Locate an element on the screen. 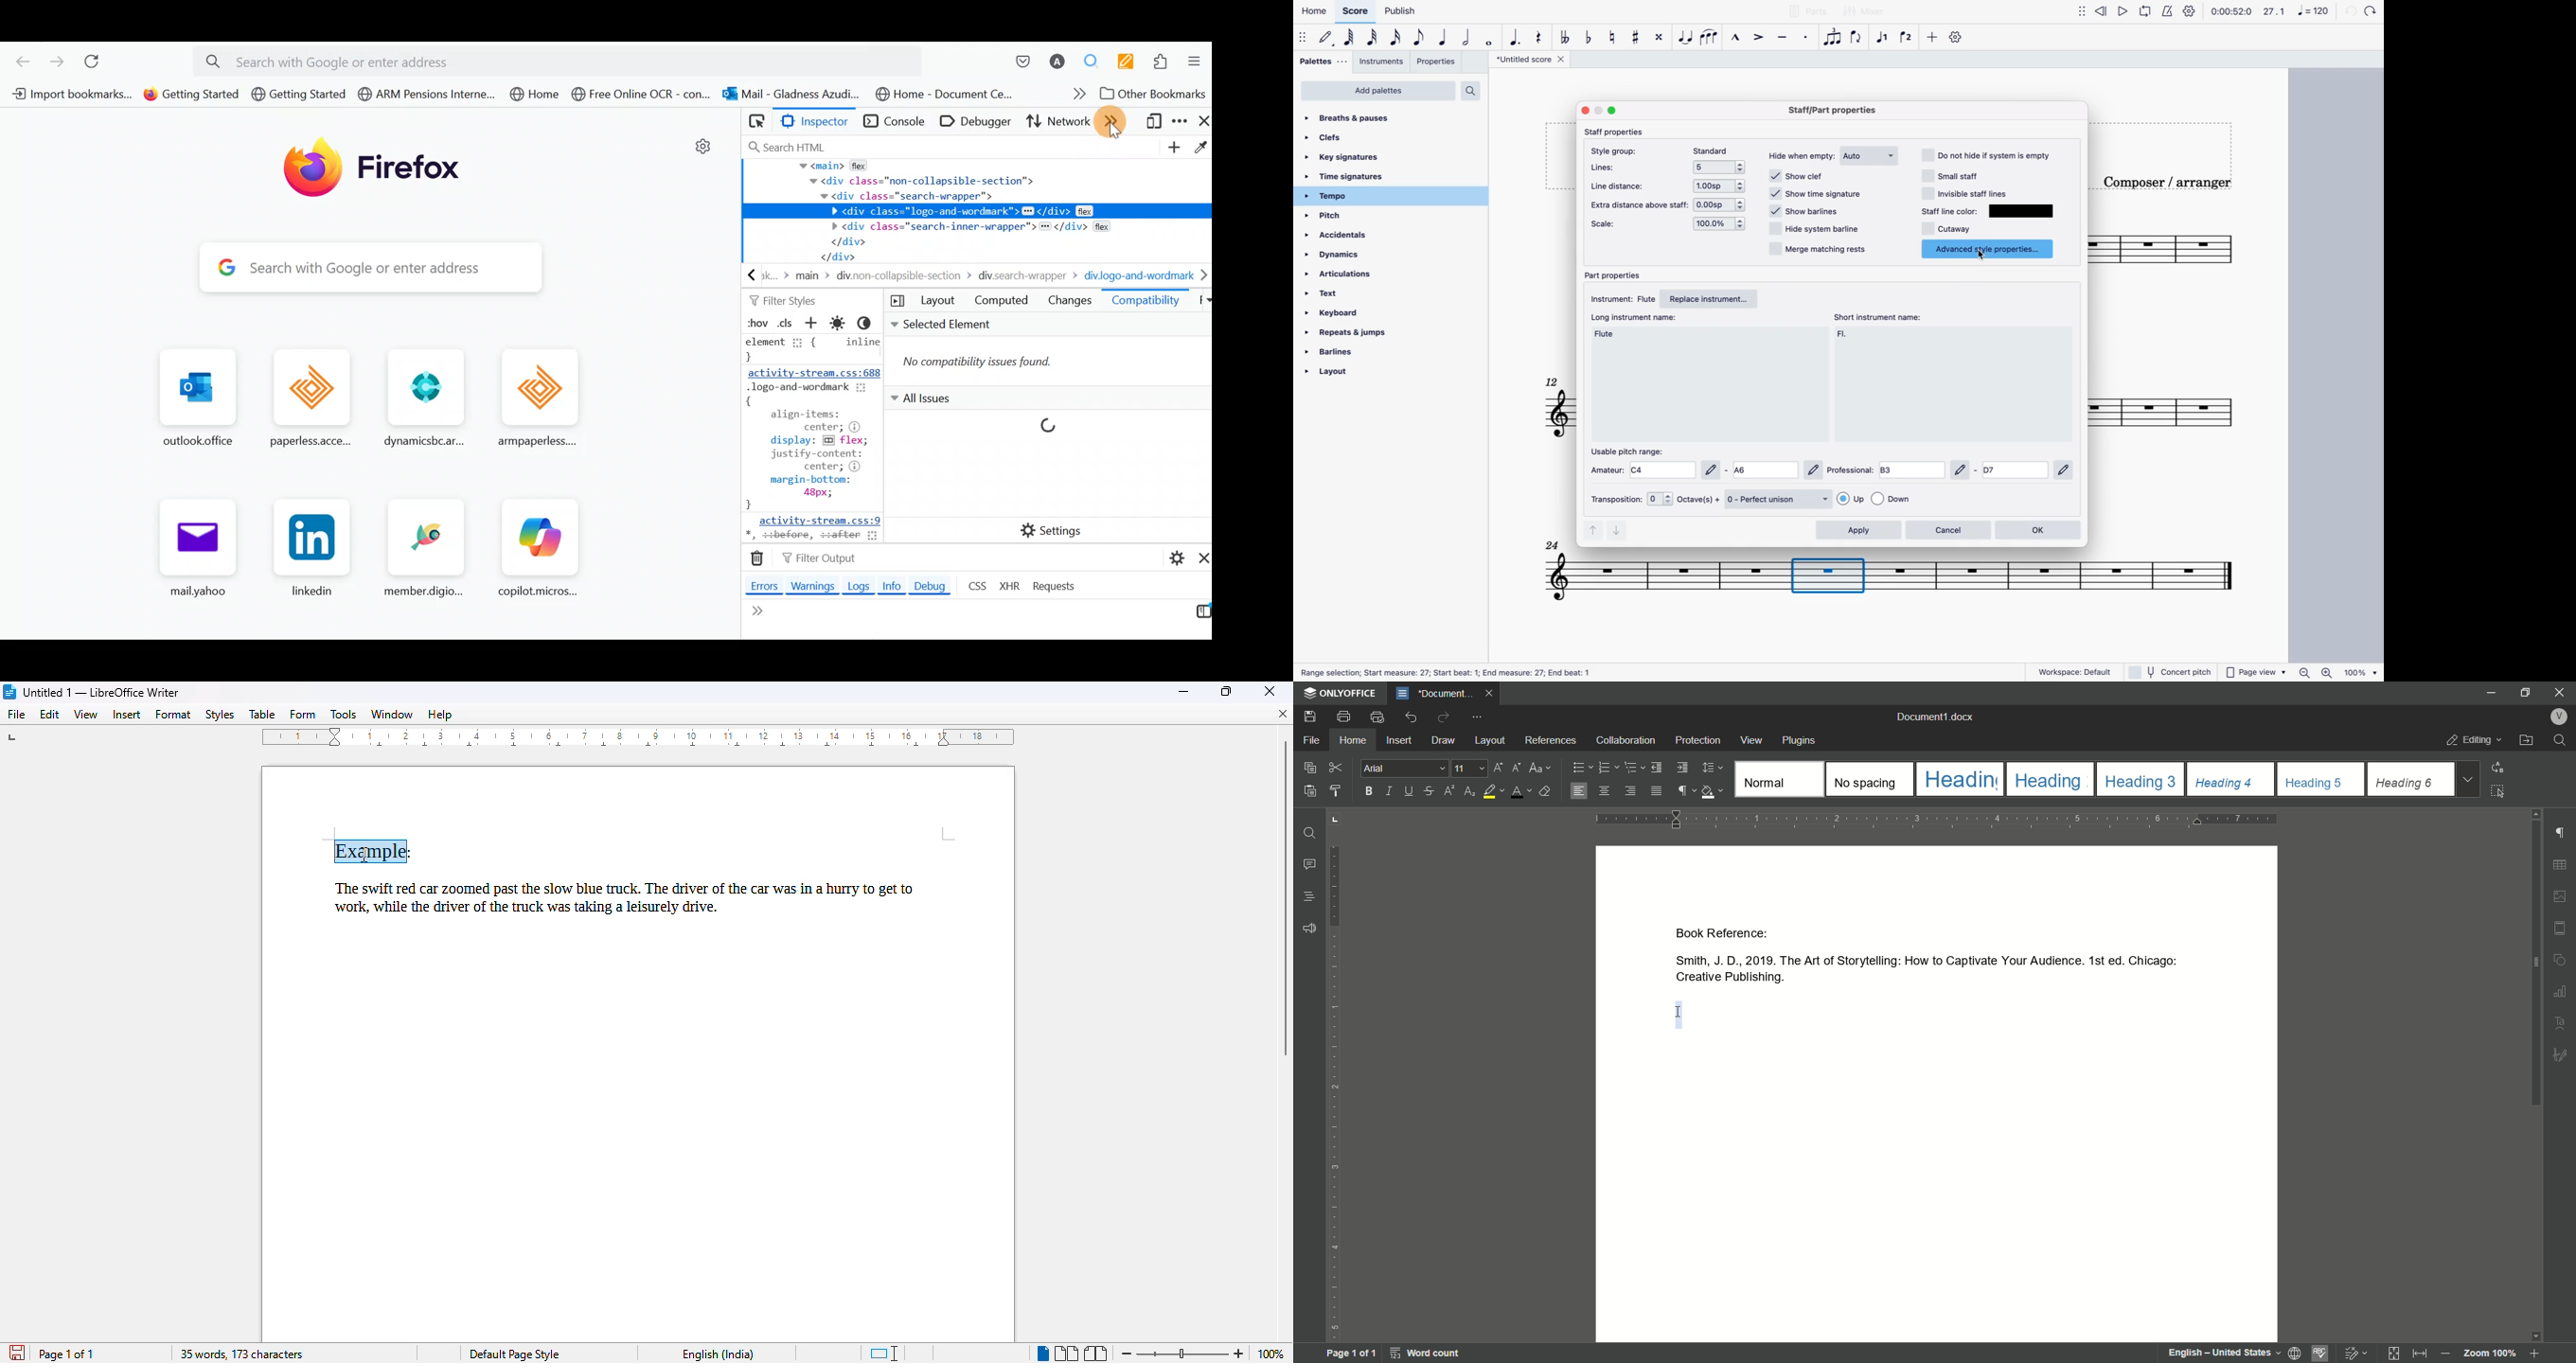 This screenshot has width=2576, height=1372. voice 2 is located at coordinates (1911, 35).